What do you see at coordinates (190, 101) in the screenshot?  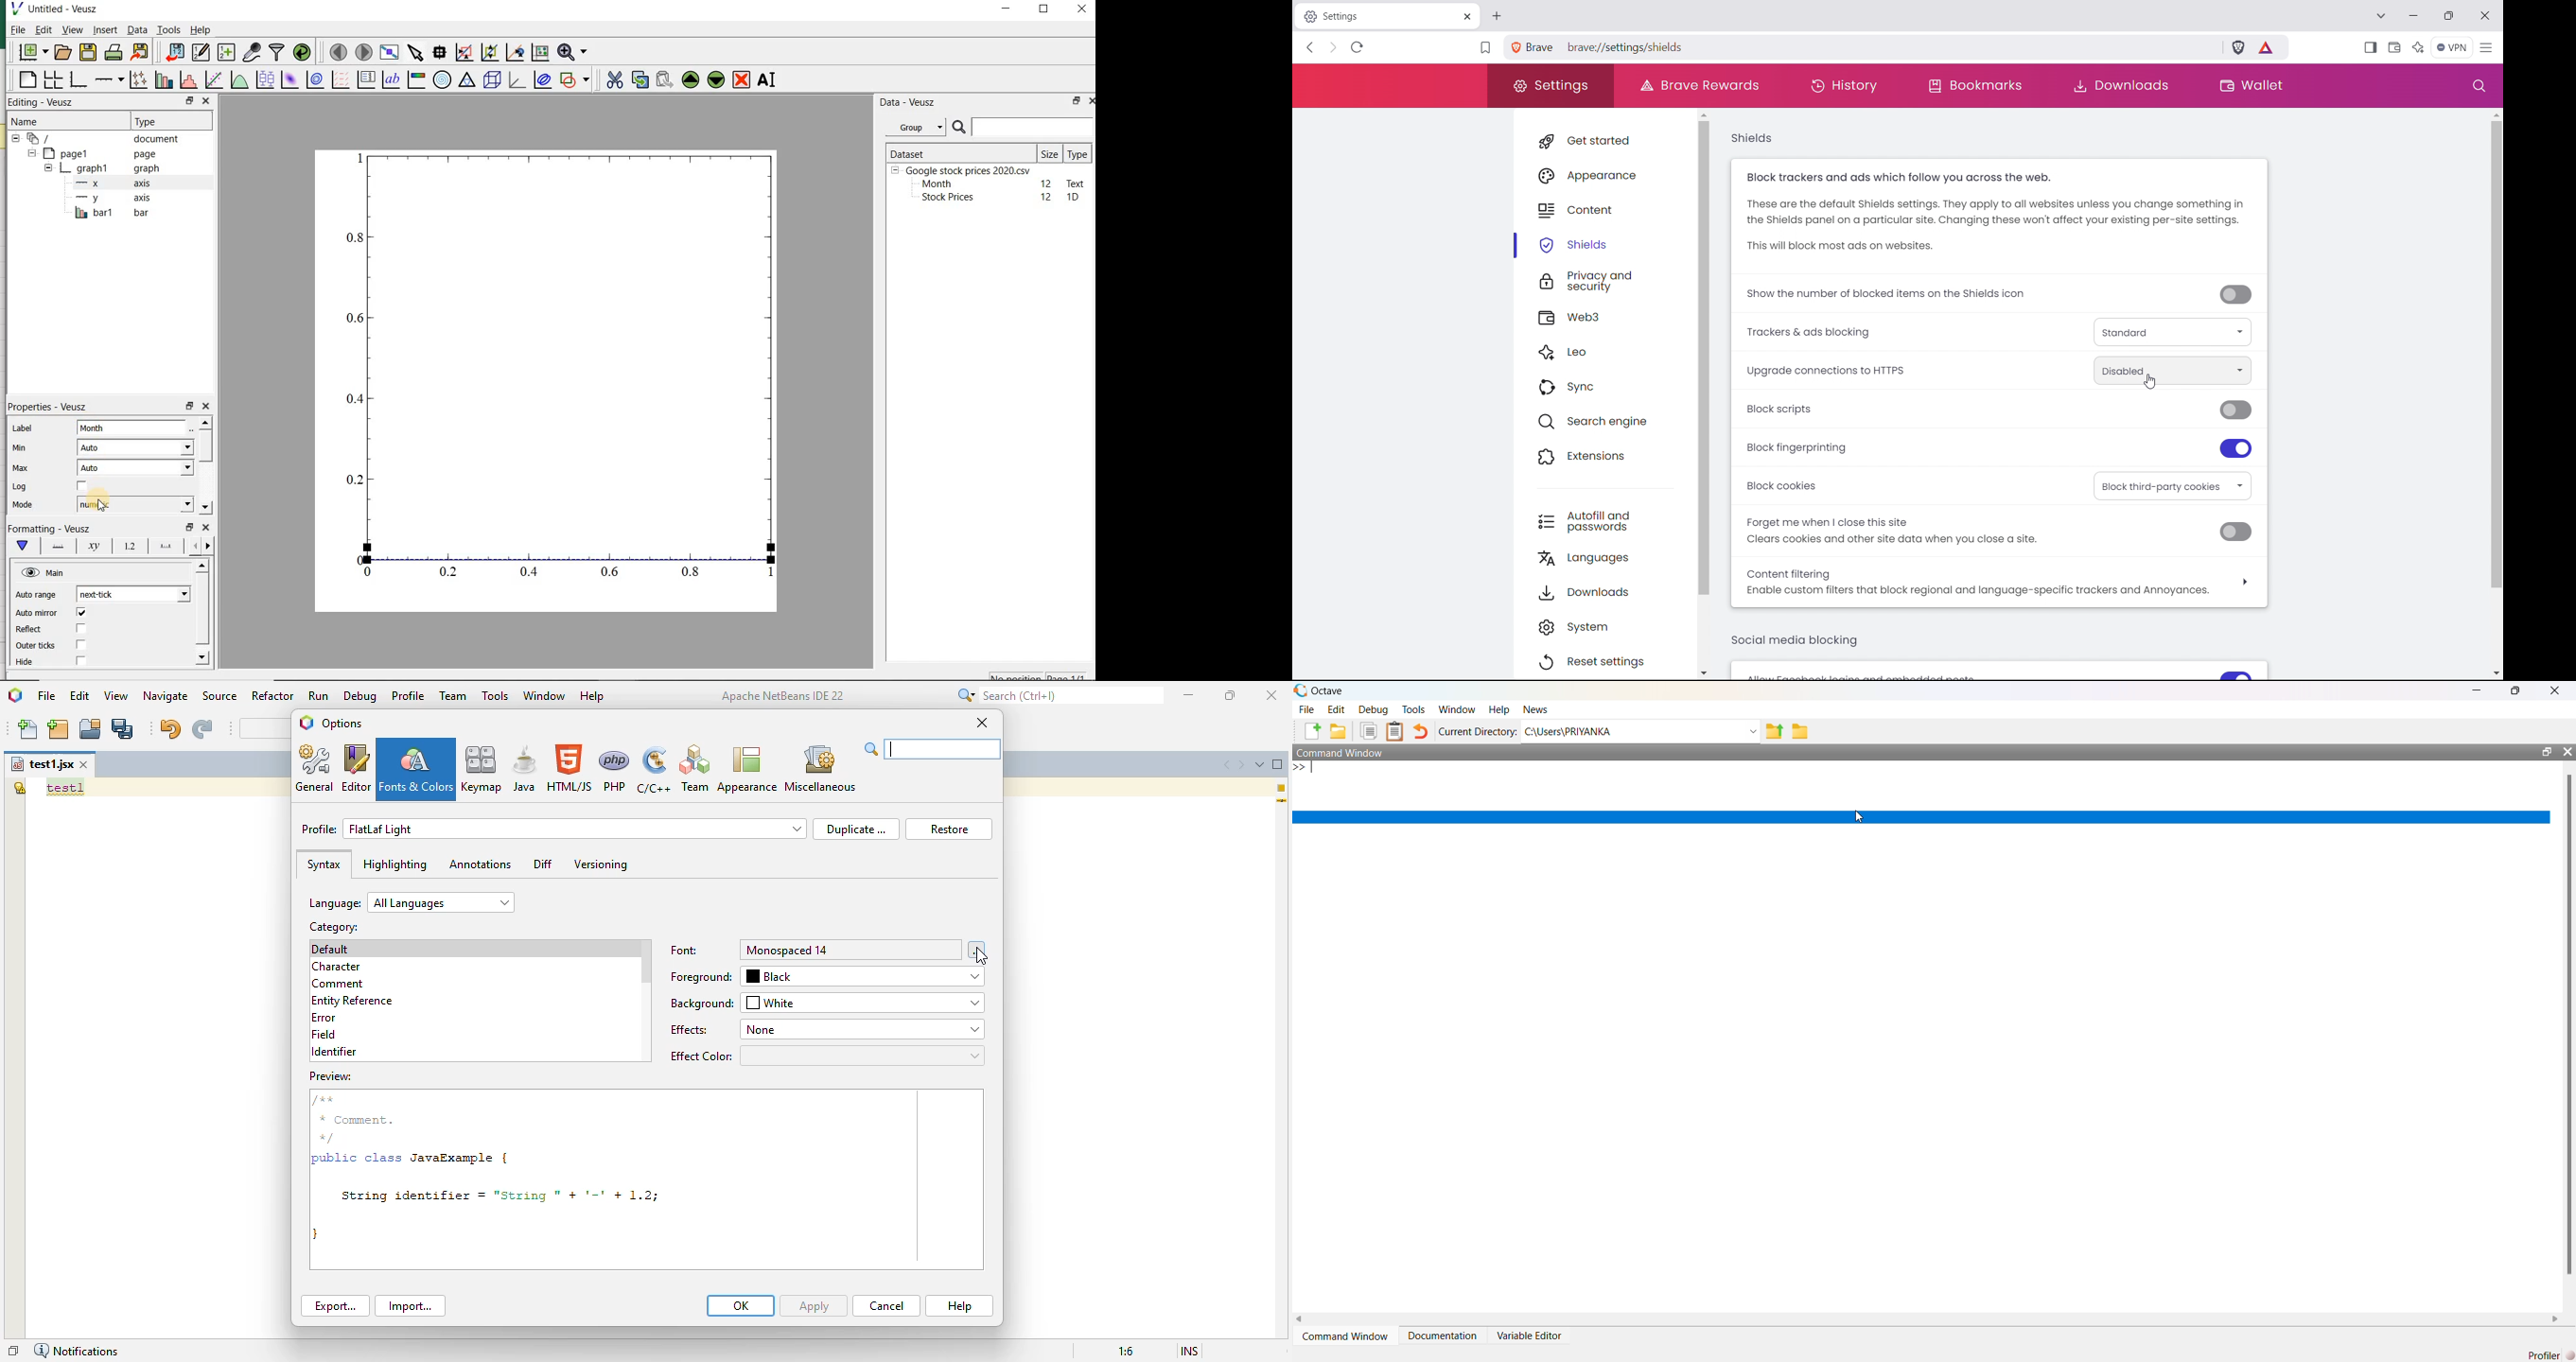 I see `restore` at bounding box center [190, 101].